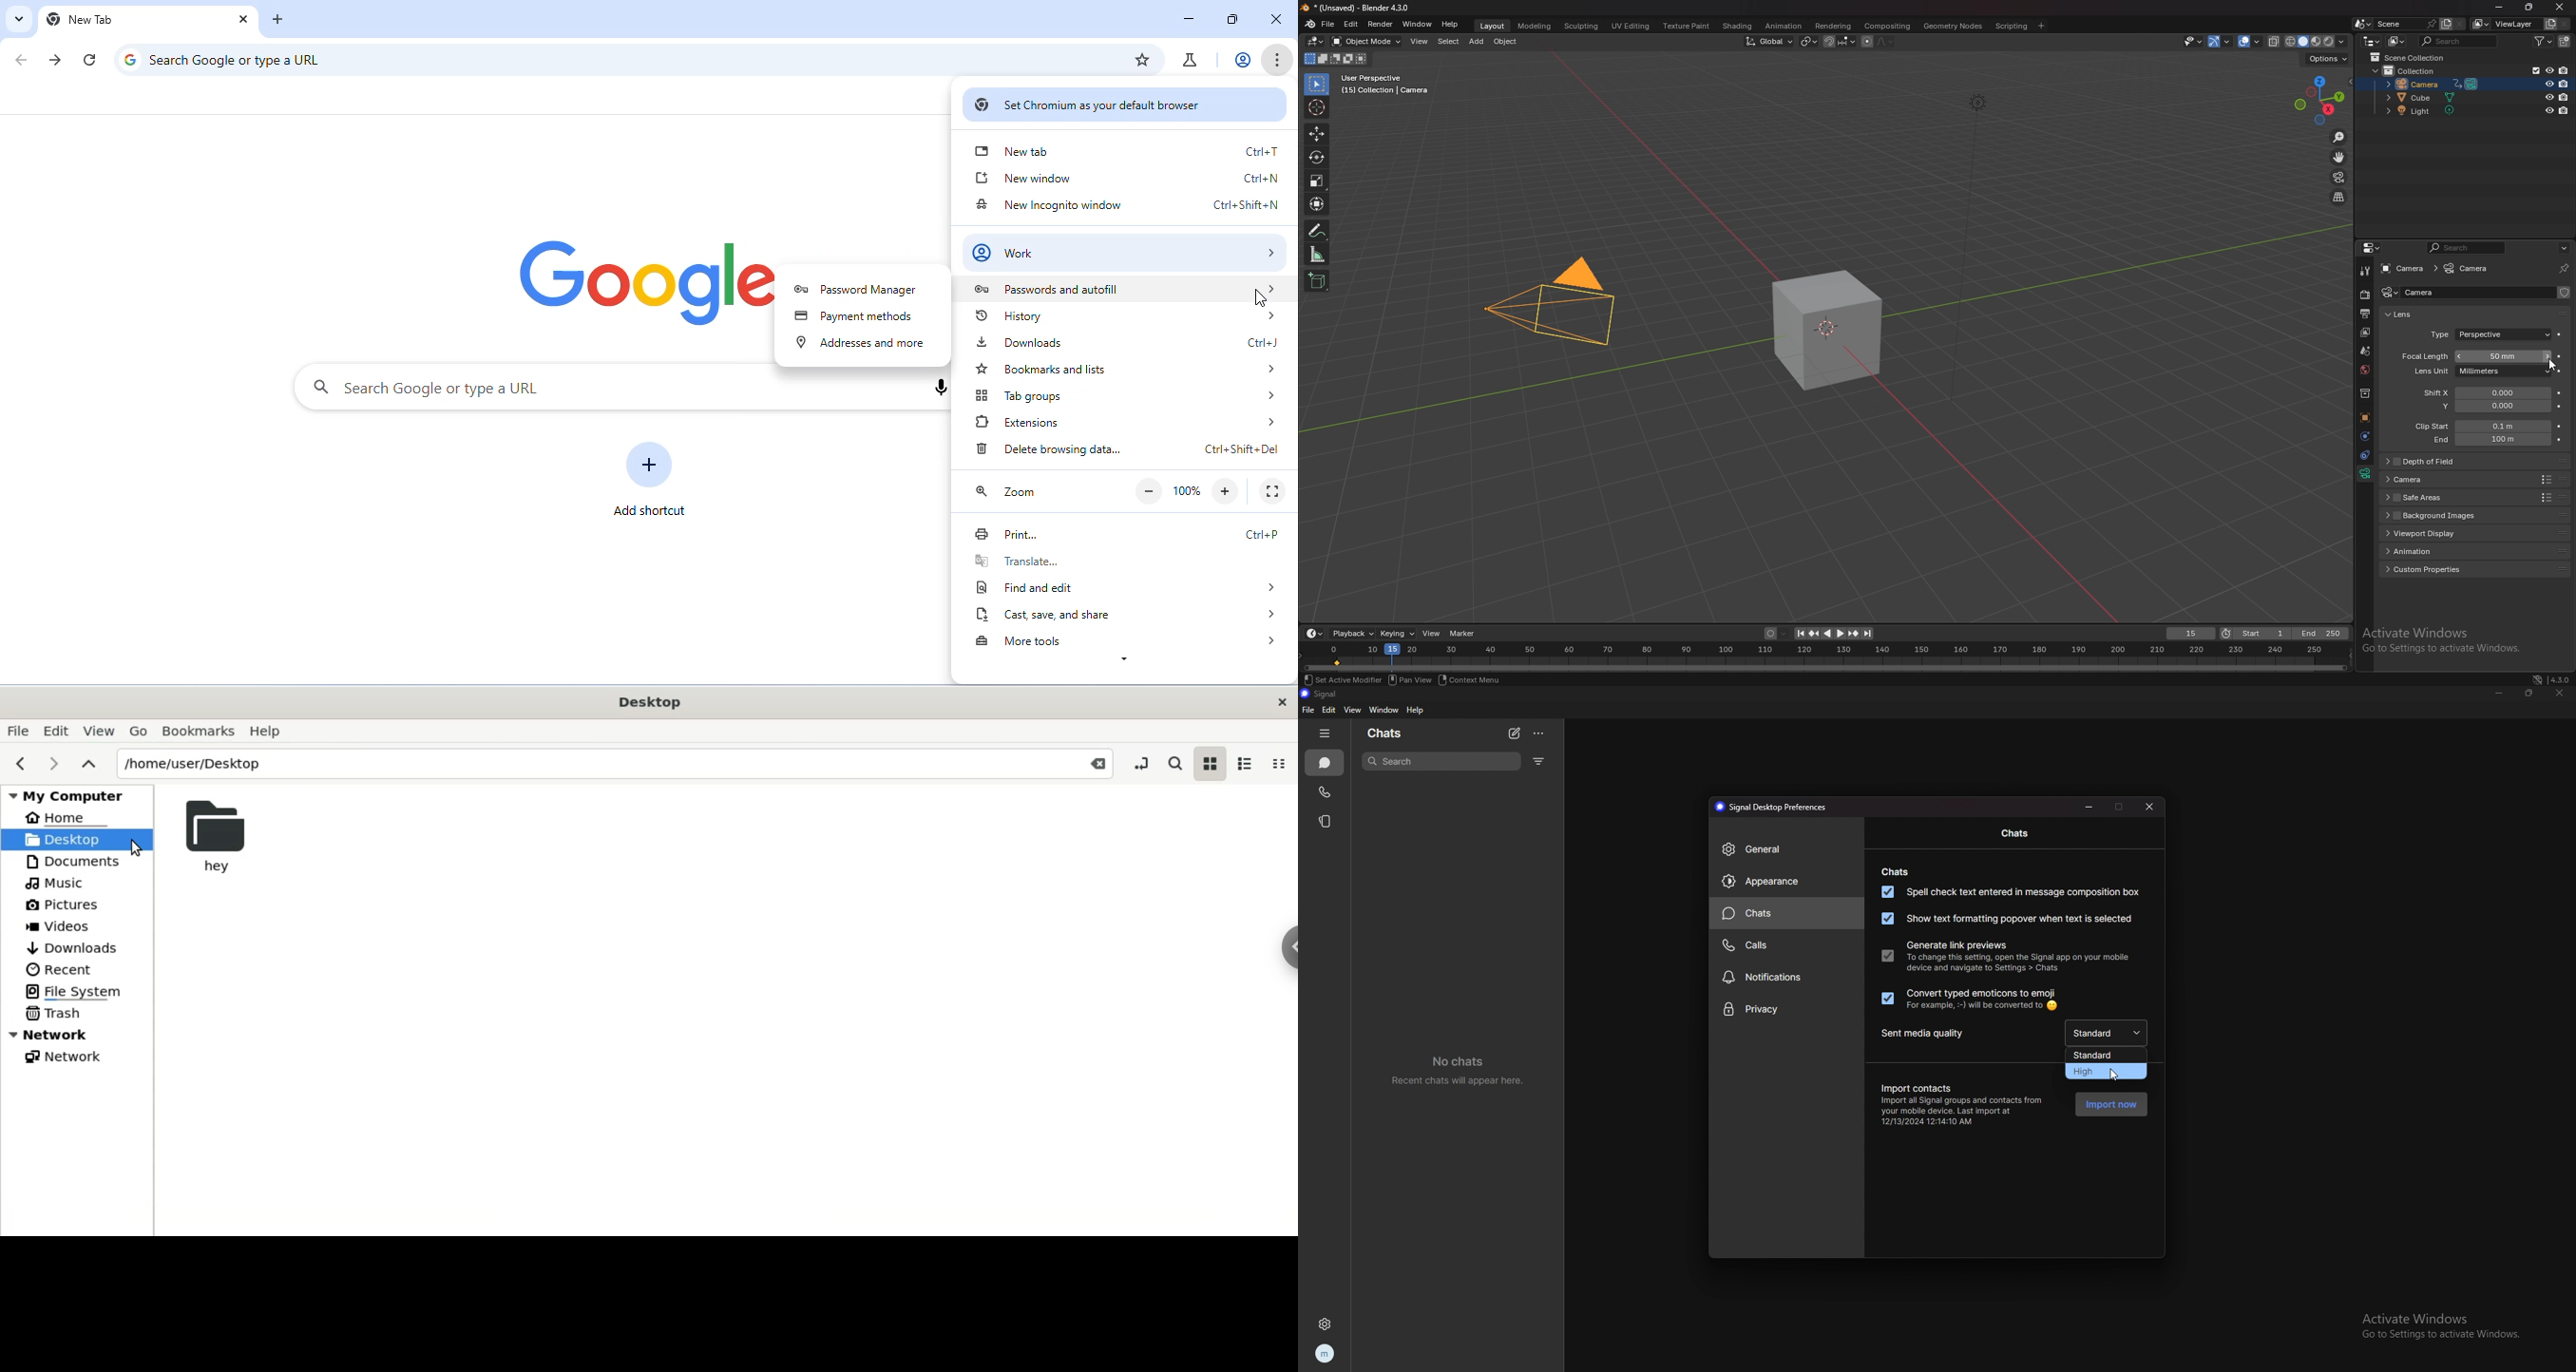 This screenshot has height=1372, width=2576. I want to click on edit, so click(1330, 709).